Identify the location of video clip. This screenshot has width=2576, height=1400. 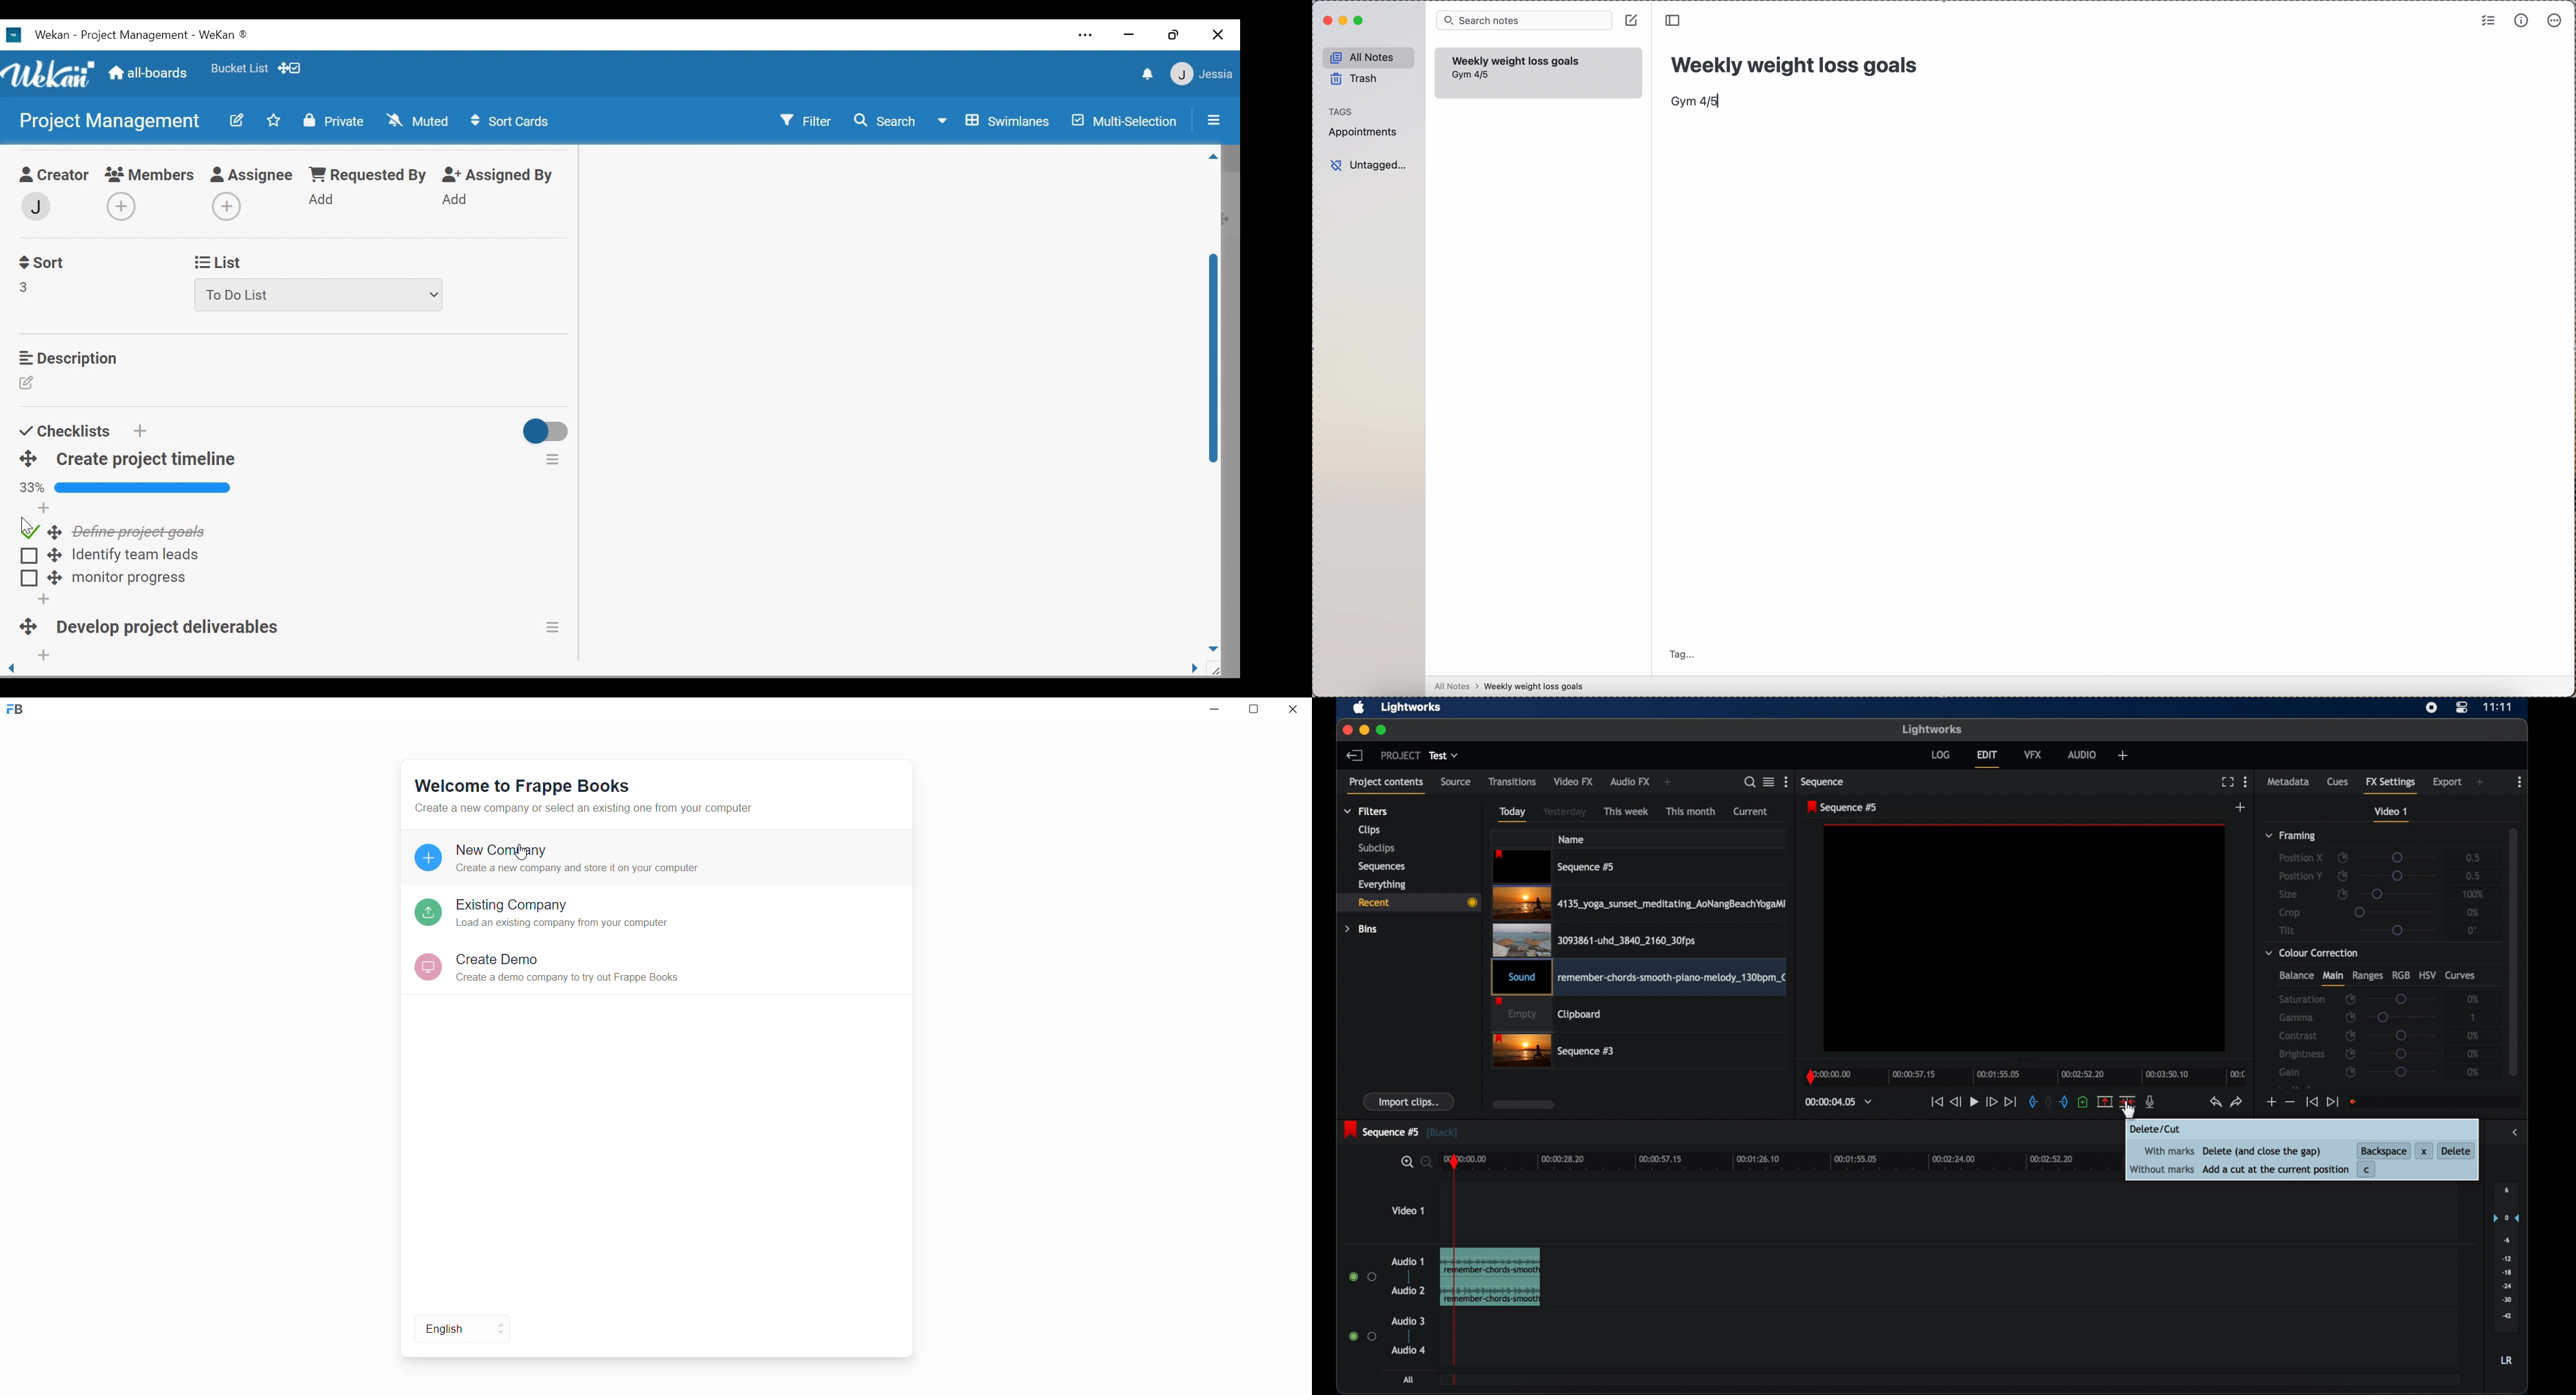
(1639, 904).